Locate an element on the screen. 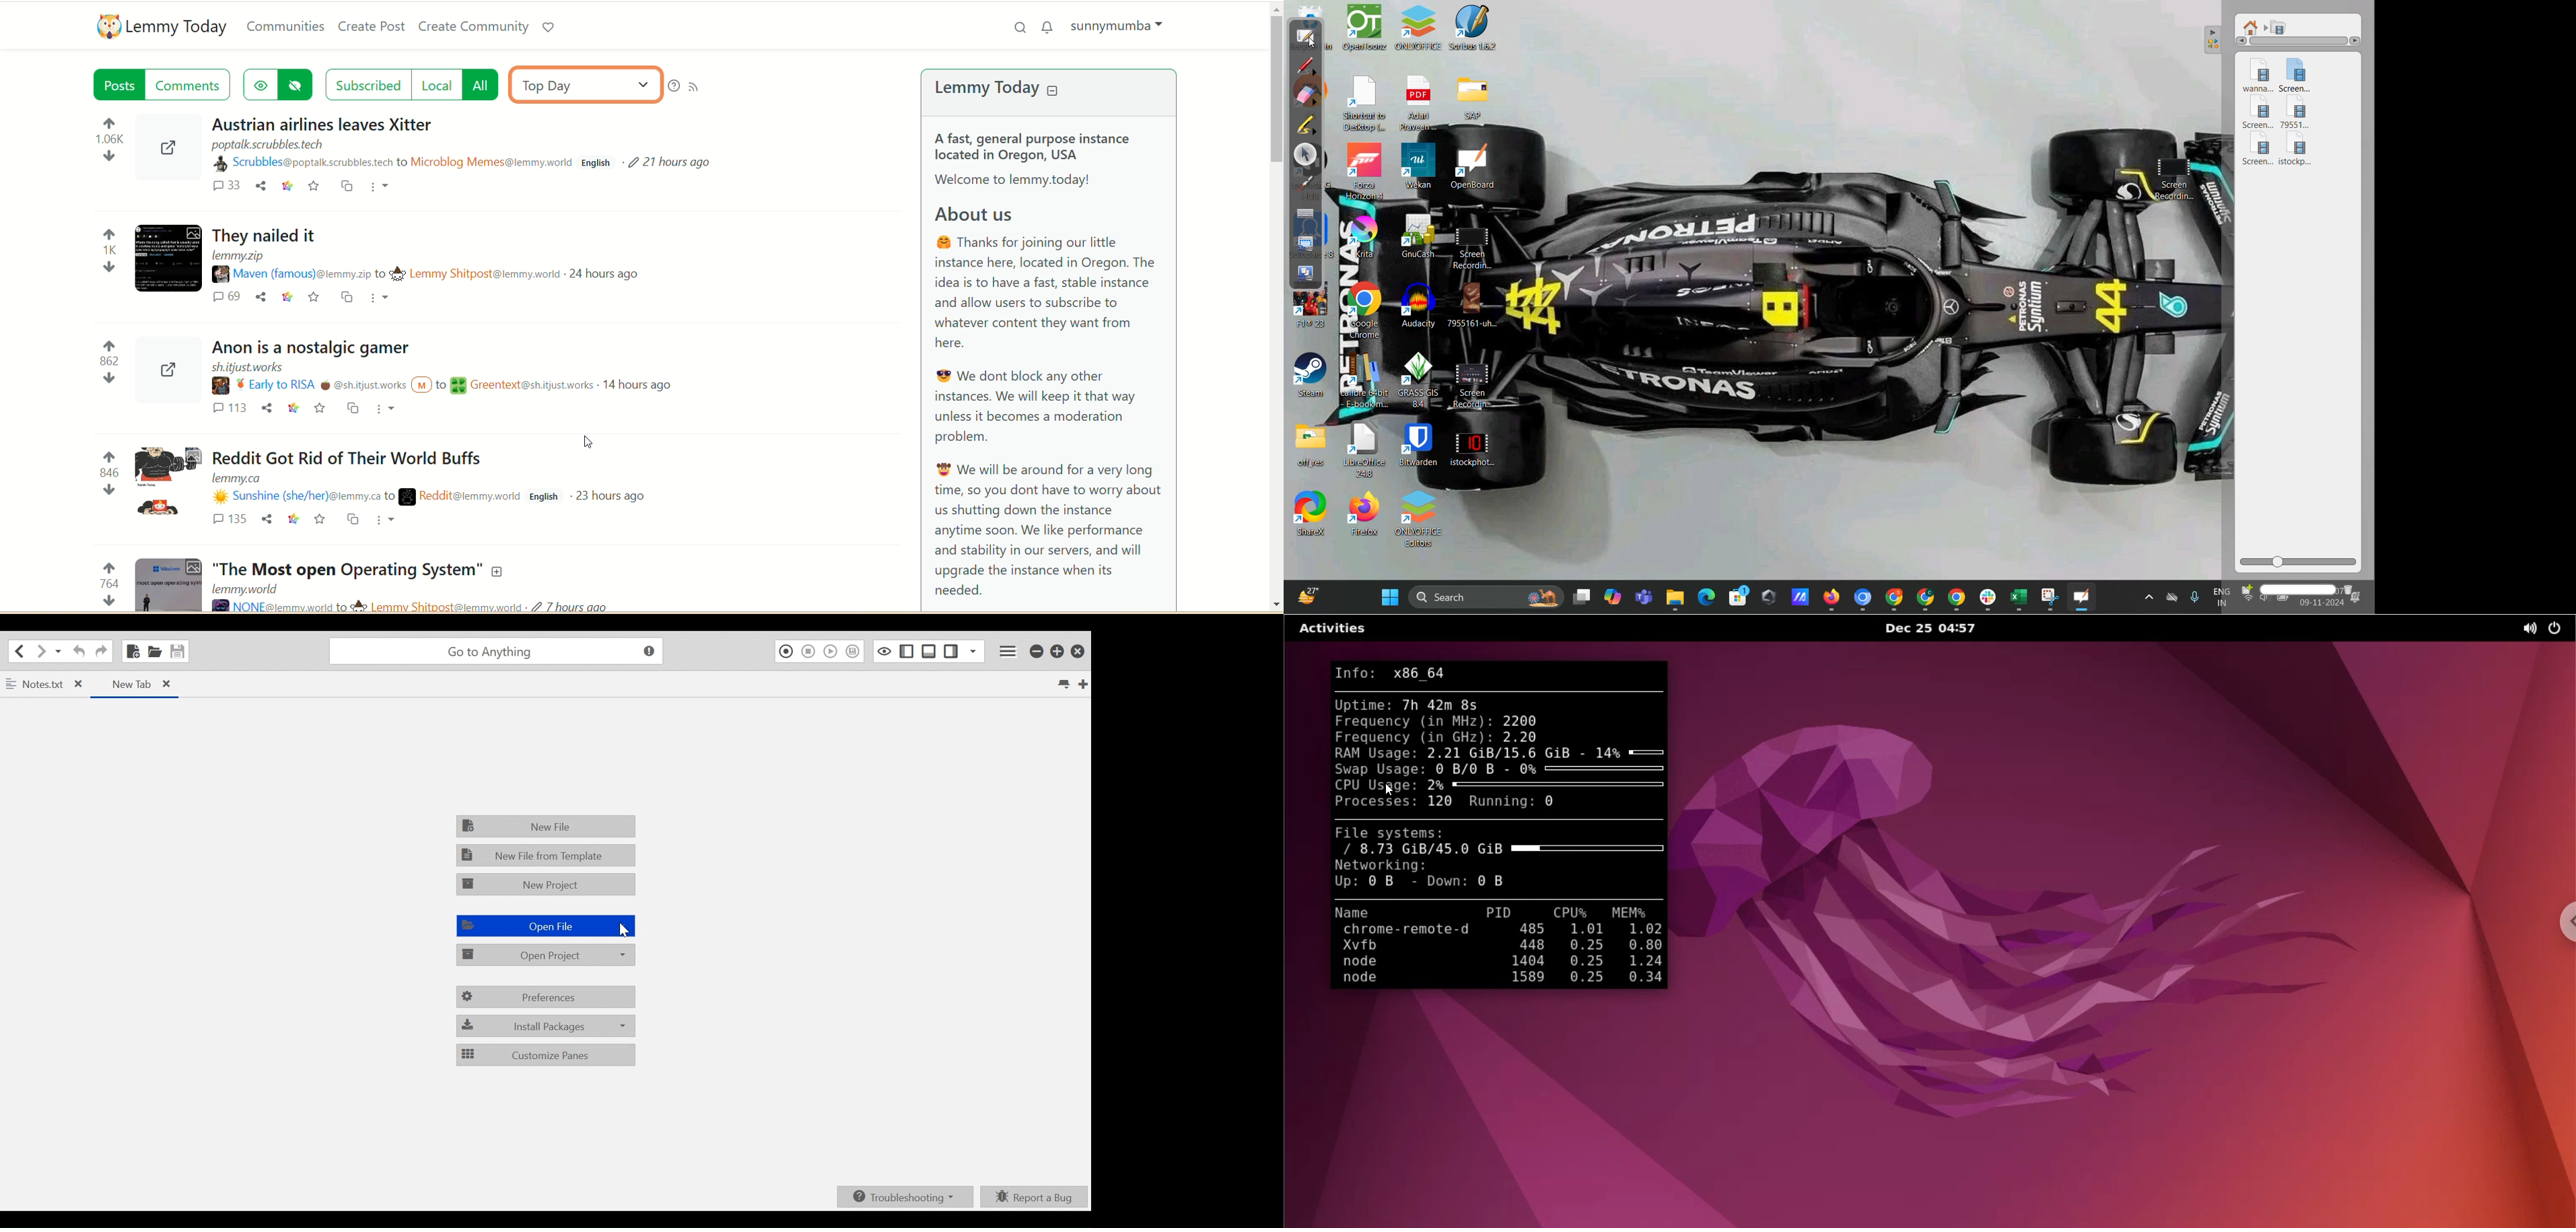 The height and width of the screenshot is (1232, 2576). posts is located at coordinates (121, 87).